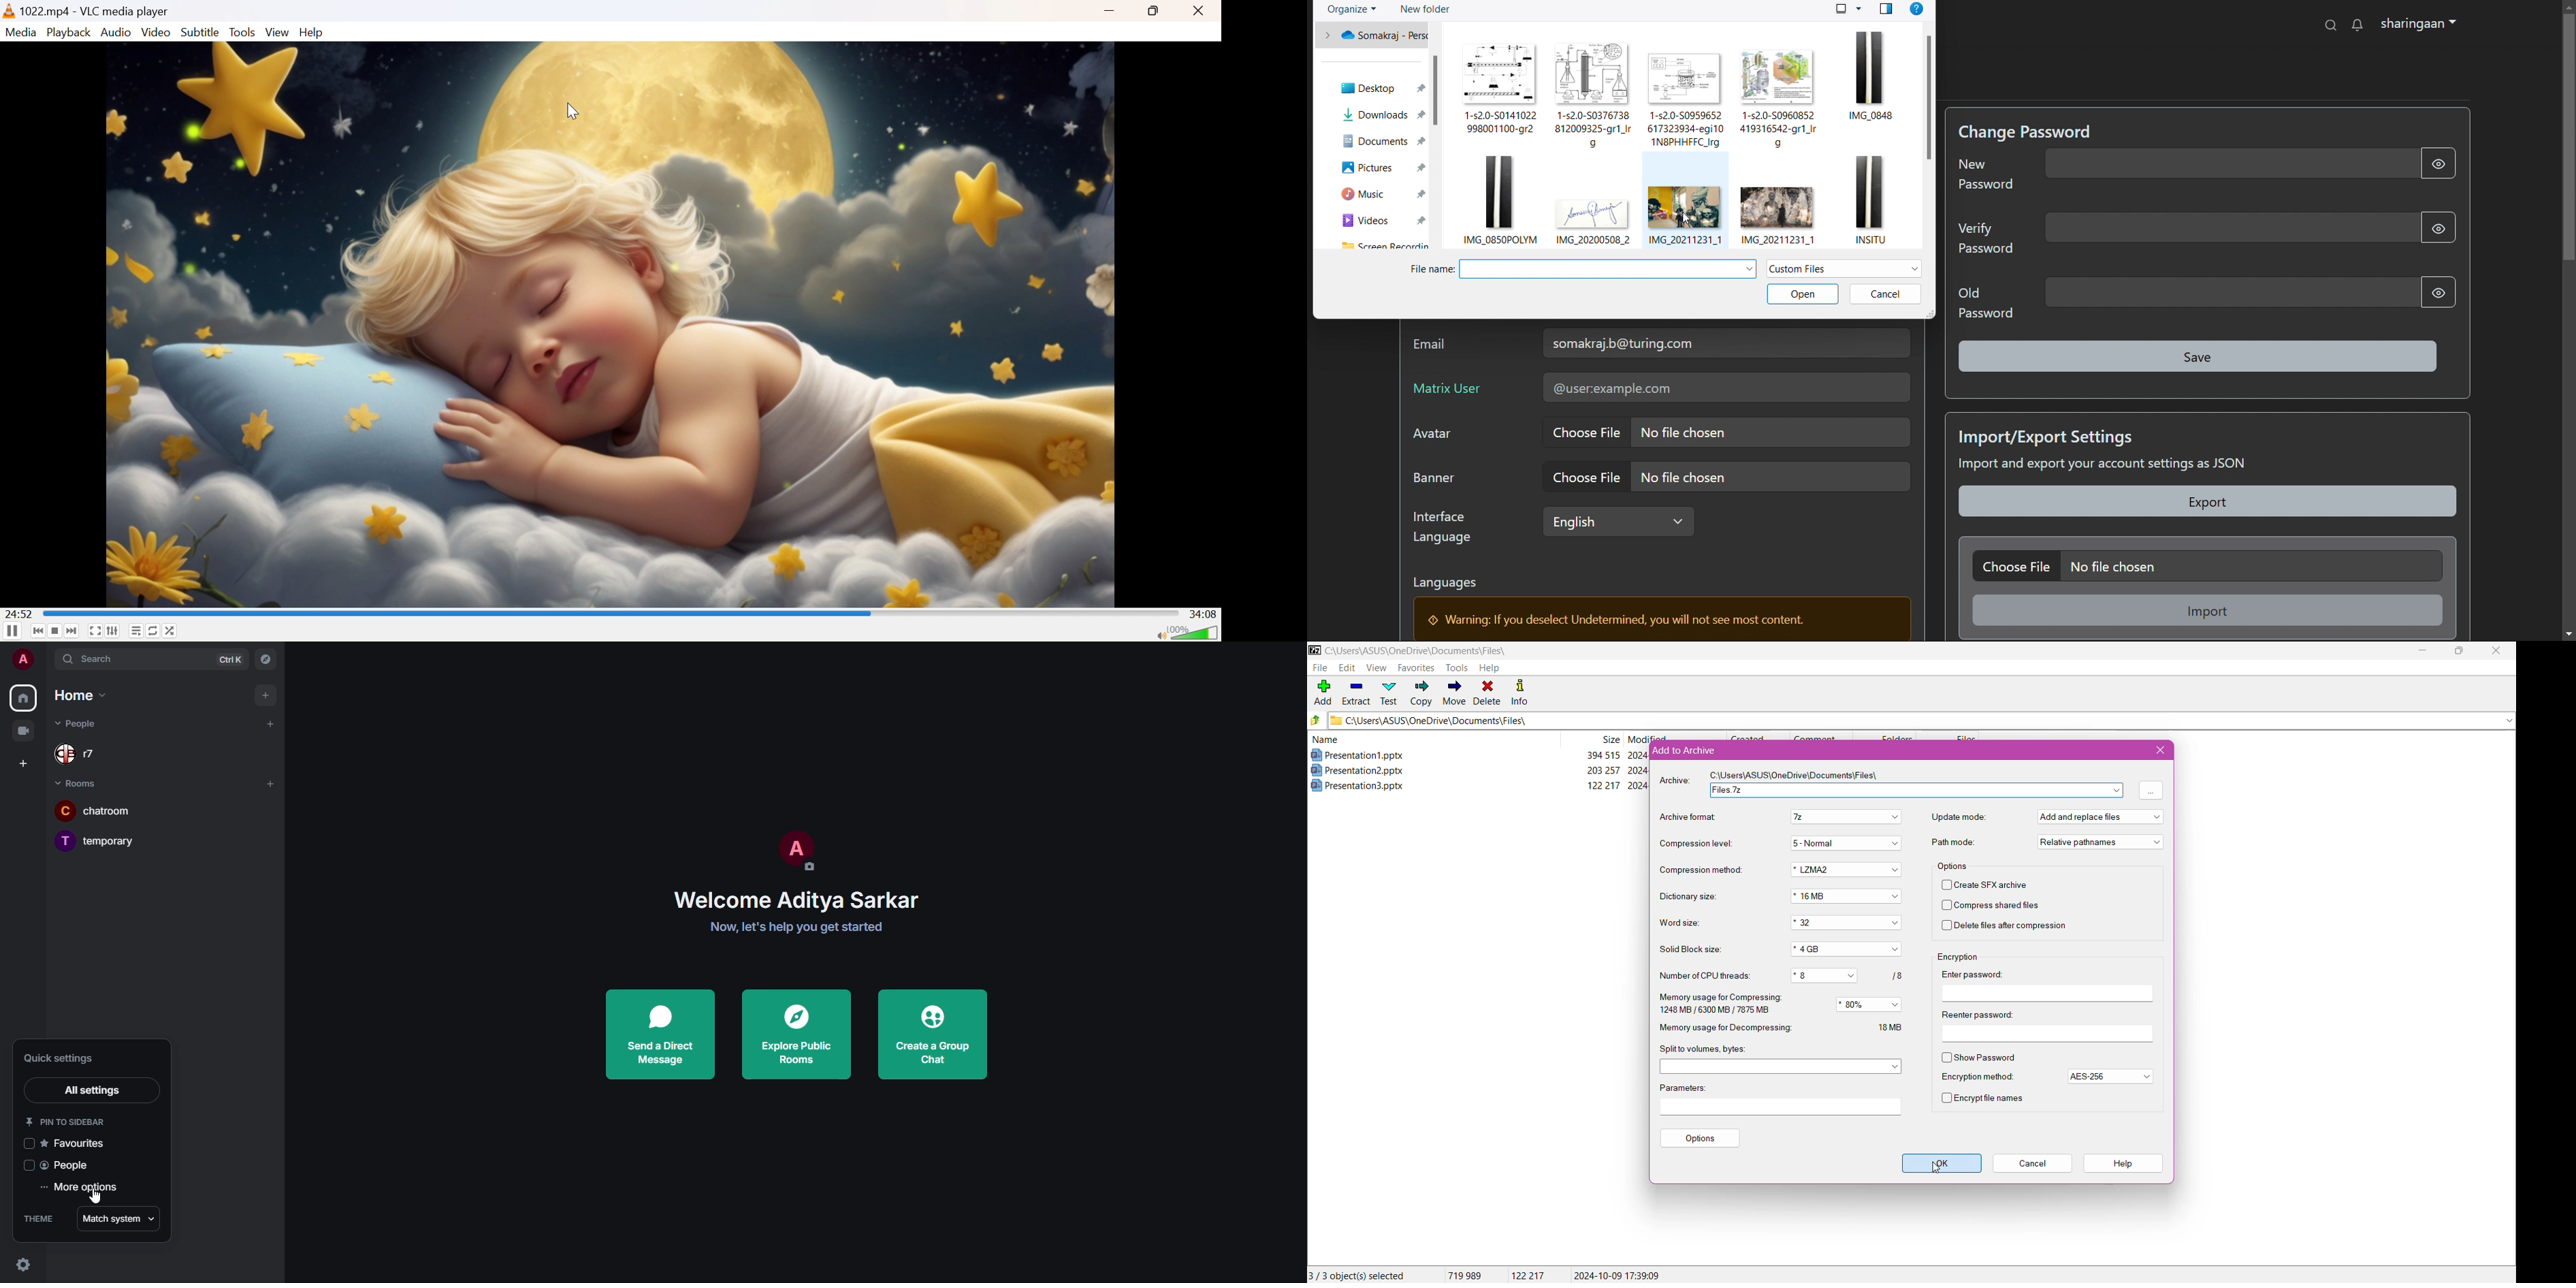  Describe the element at coordinates (1725, 388) in the screenshot. I see `matrix user` at that location.